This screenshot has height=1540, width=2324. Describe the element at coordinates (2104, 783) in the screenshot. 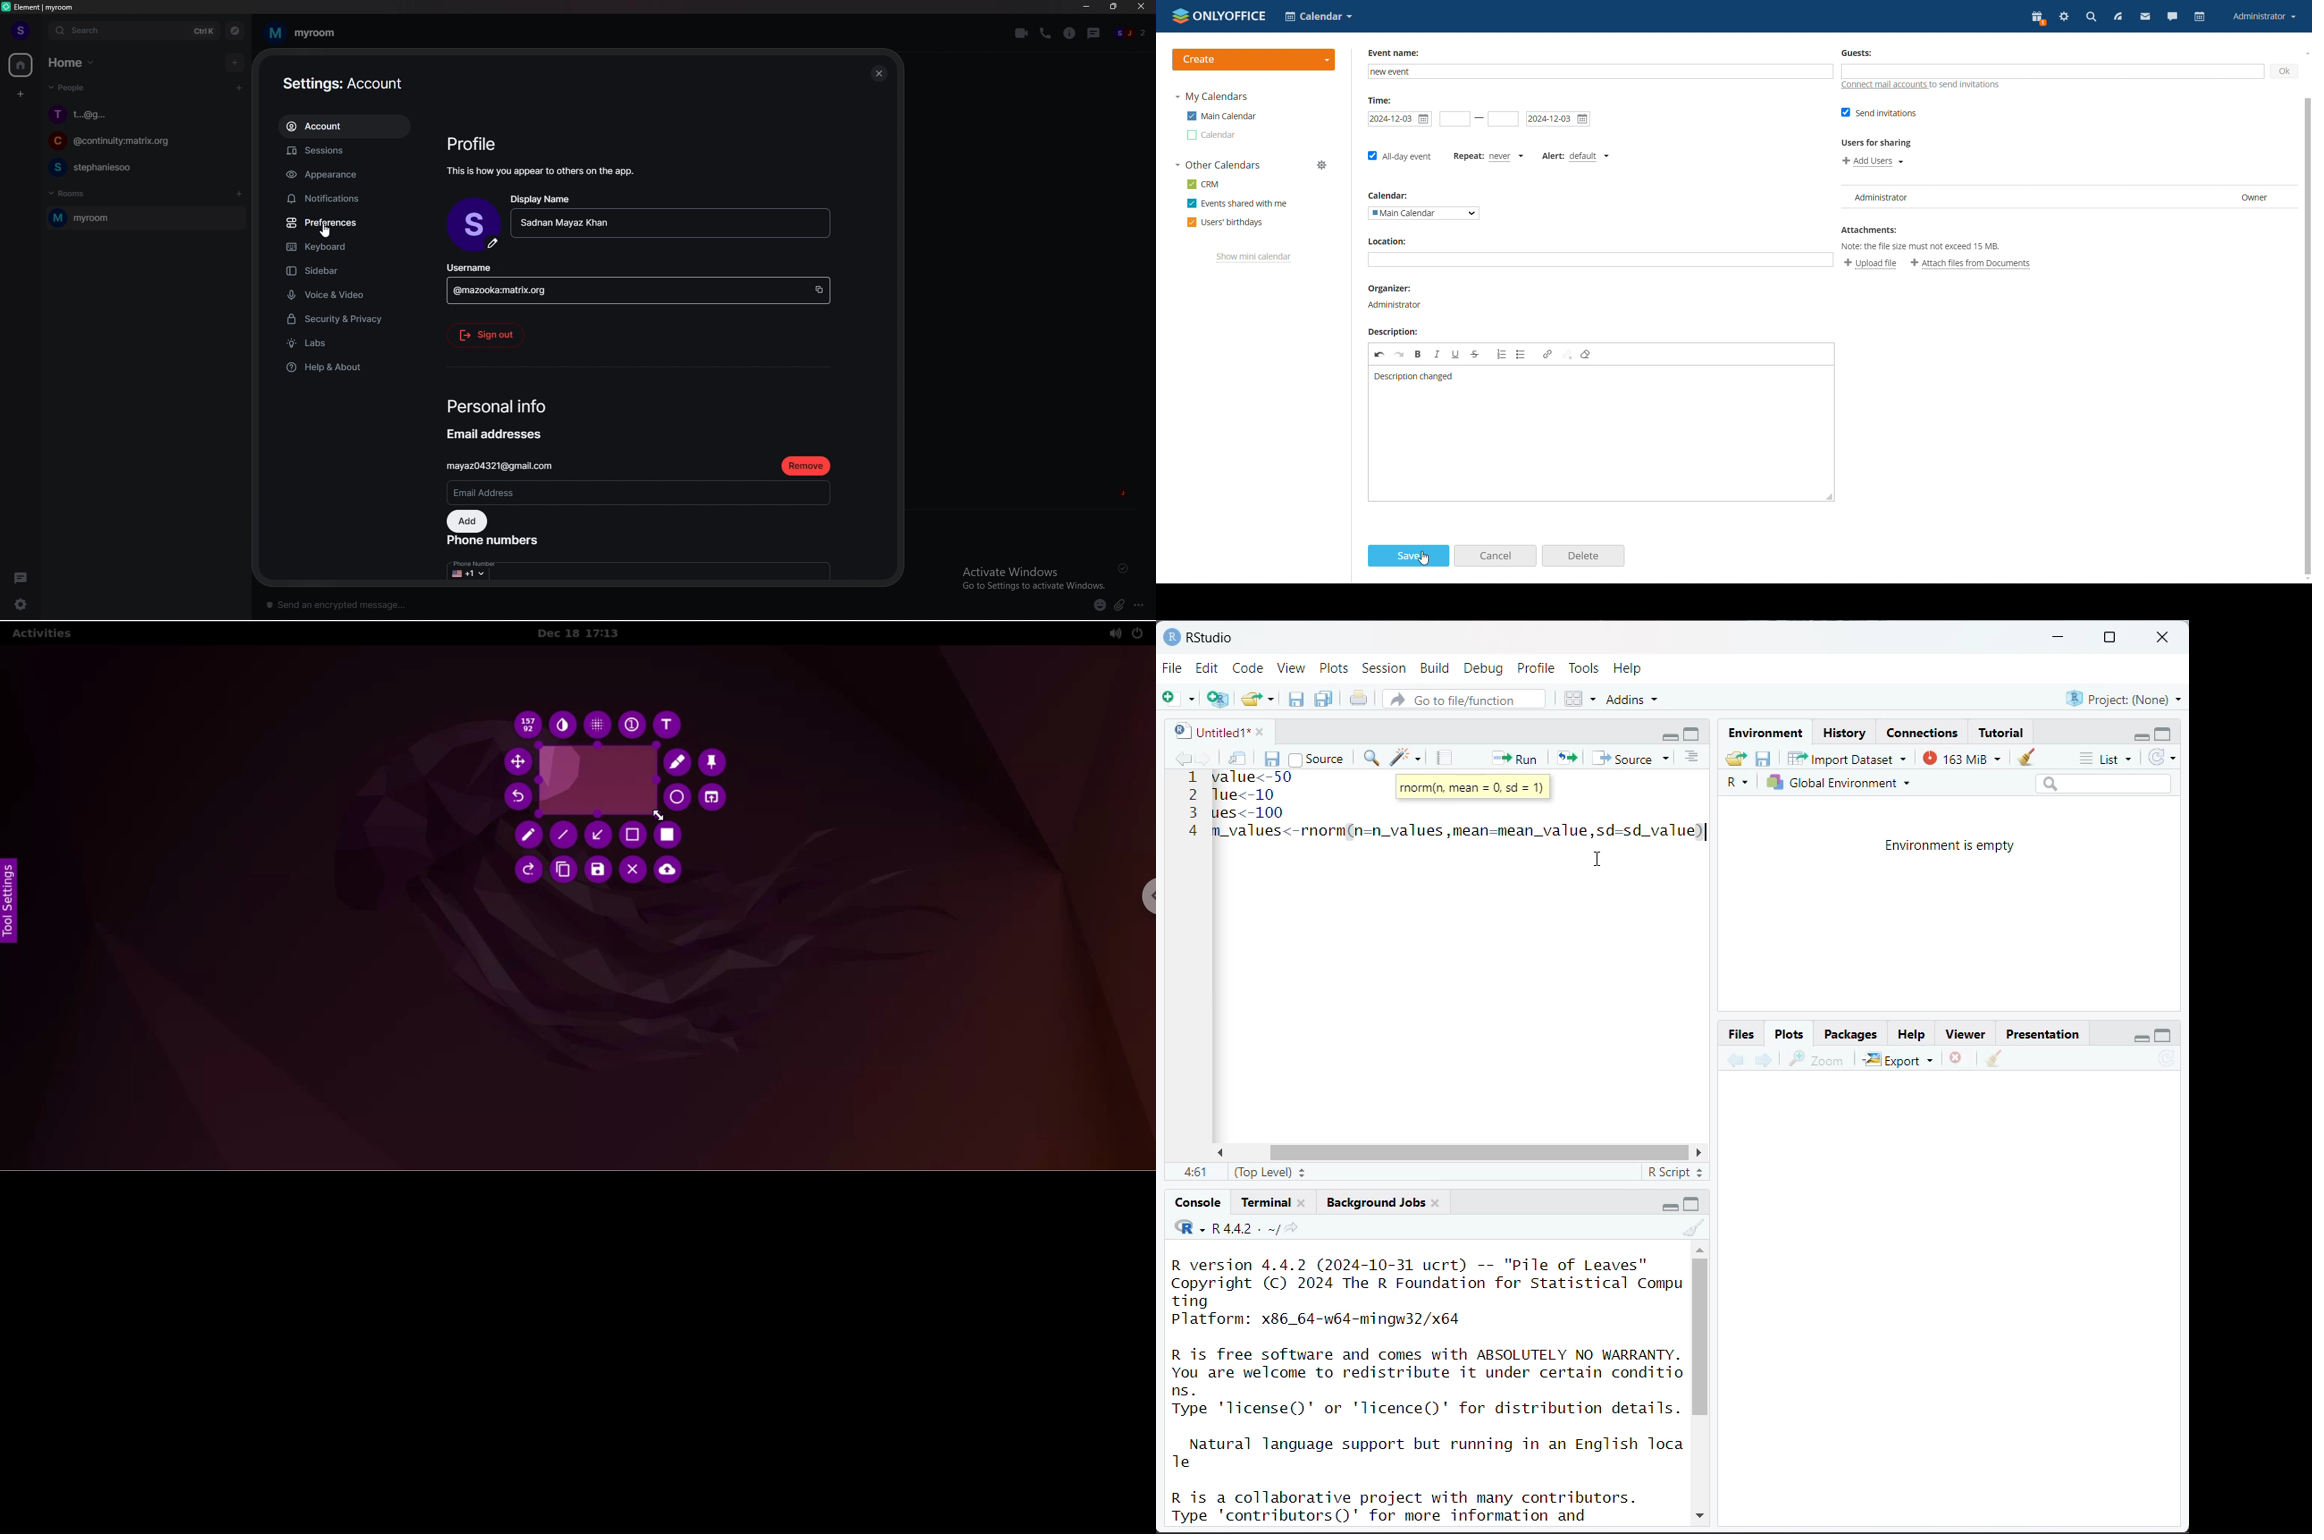

I see `search` at that location.